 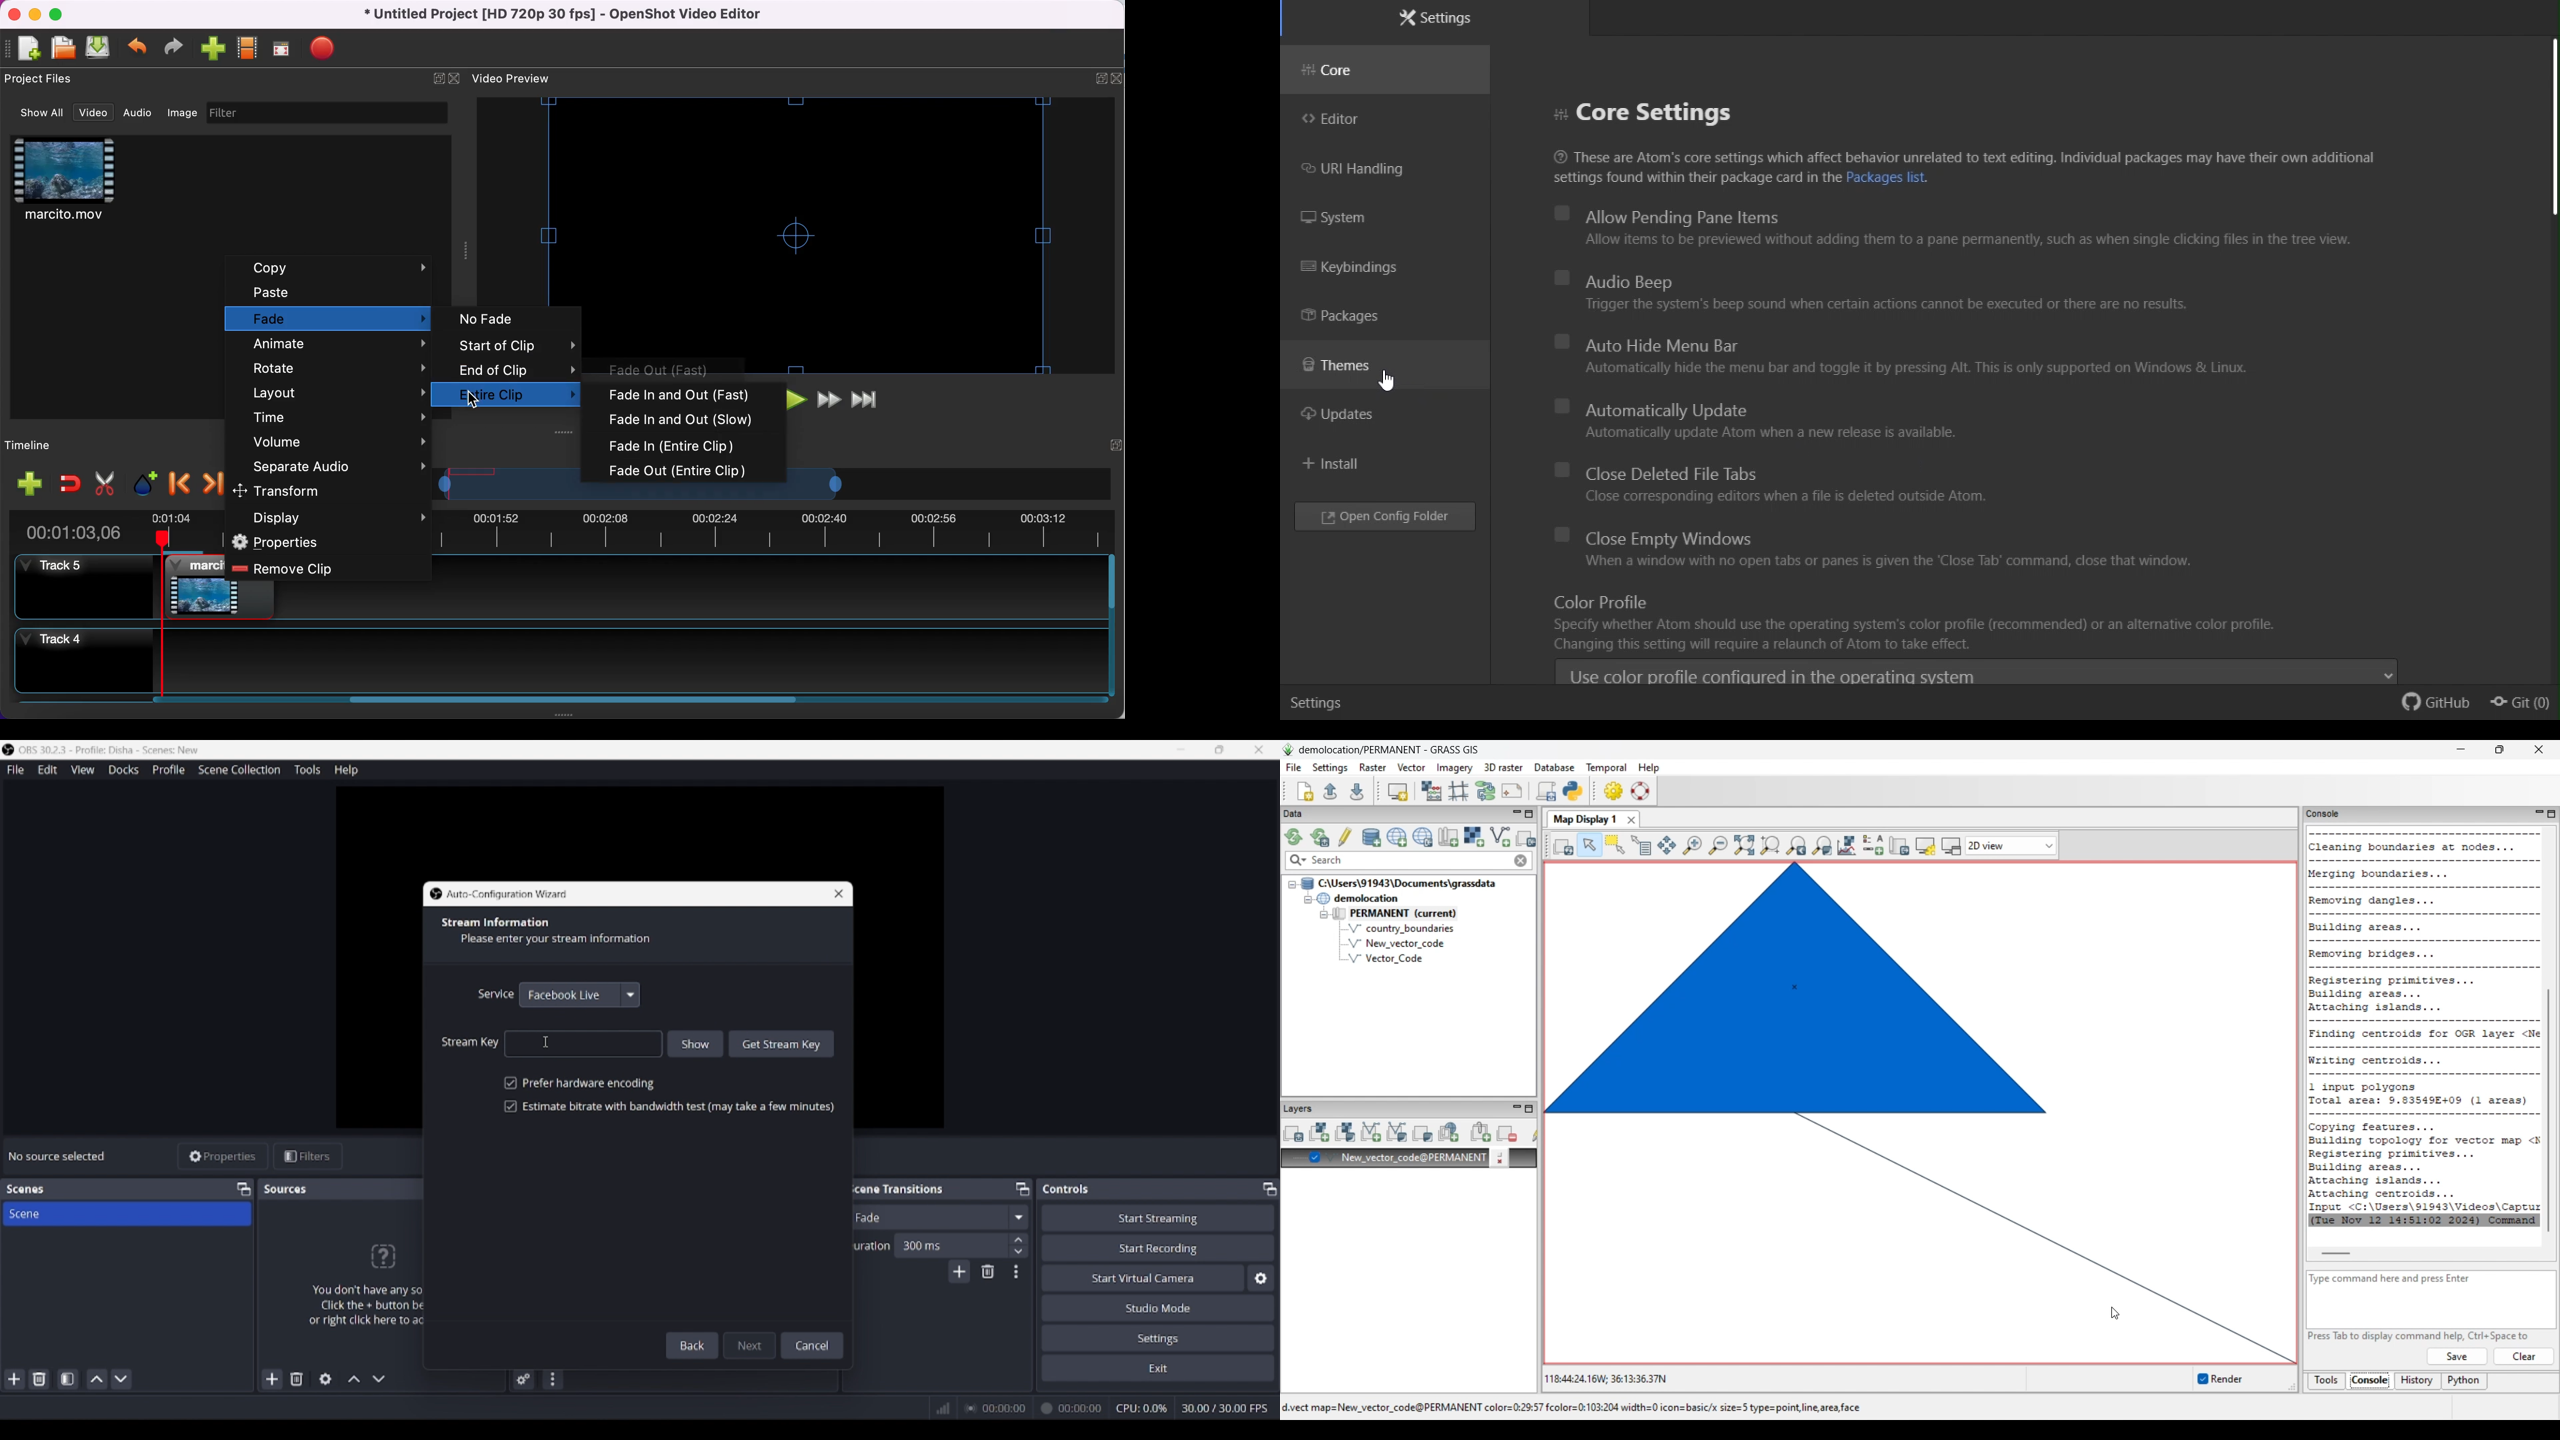 I want to click on Core settings, so click(x=1646, y=114).